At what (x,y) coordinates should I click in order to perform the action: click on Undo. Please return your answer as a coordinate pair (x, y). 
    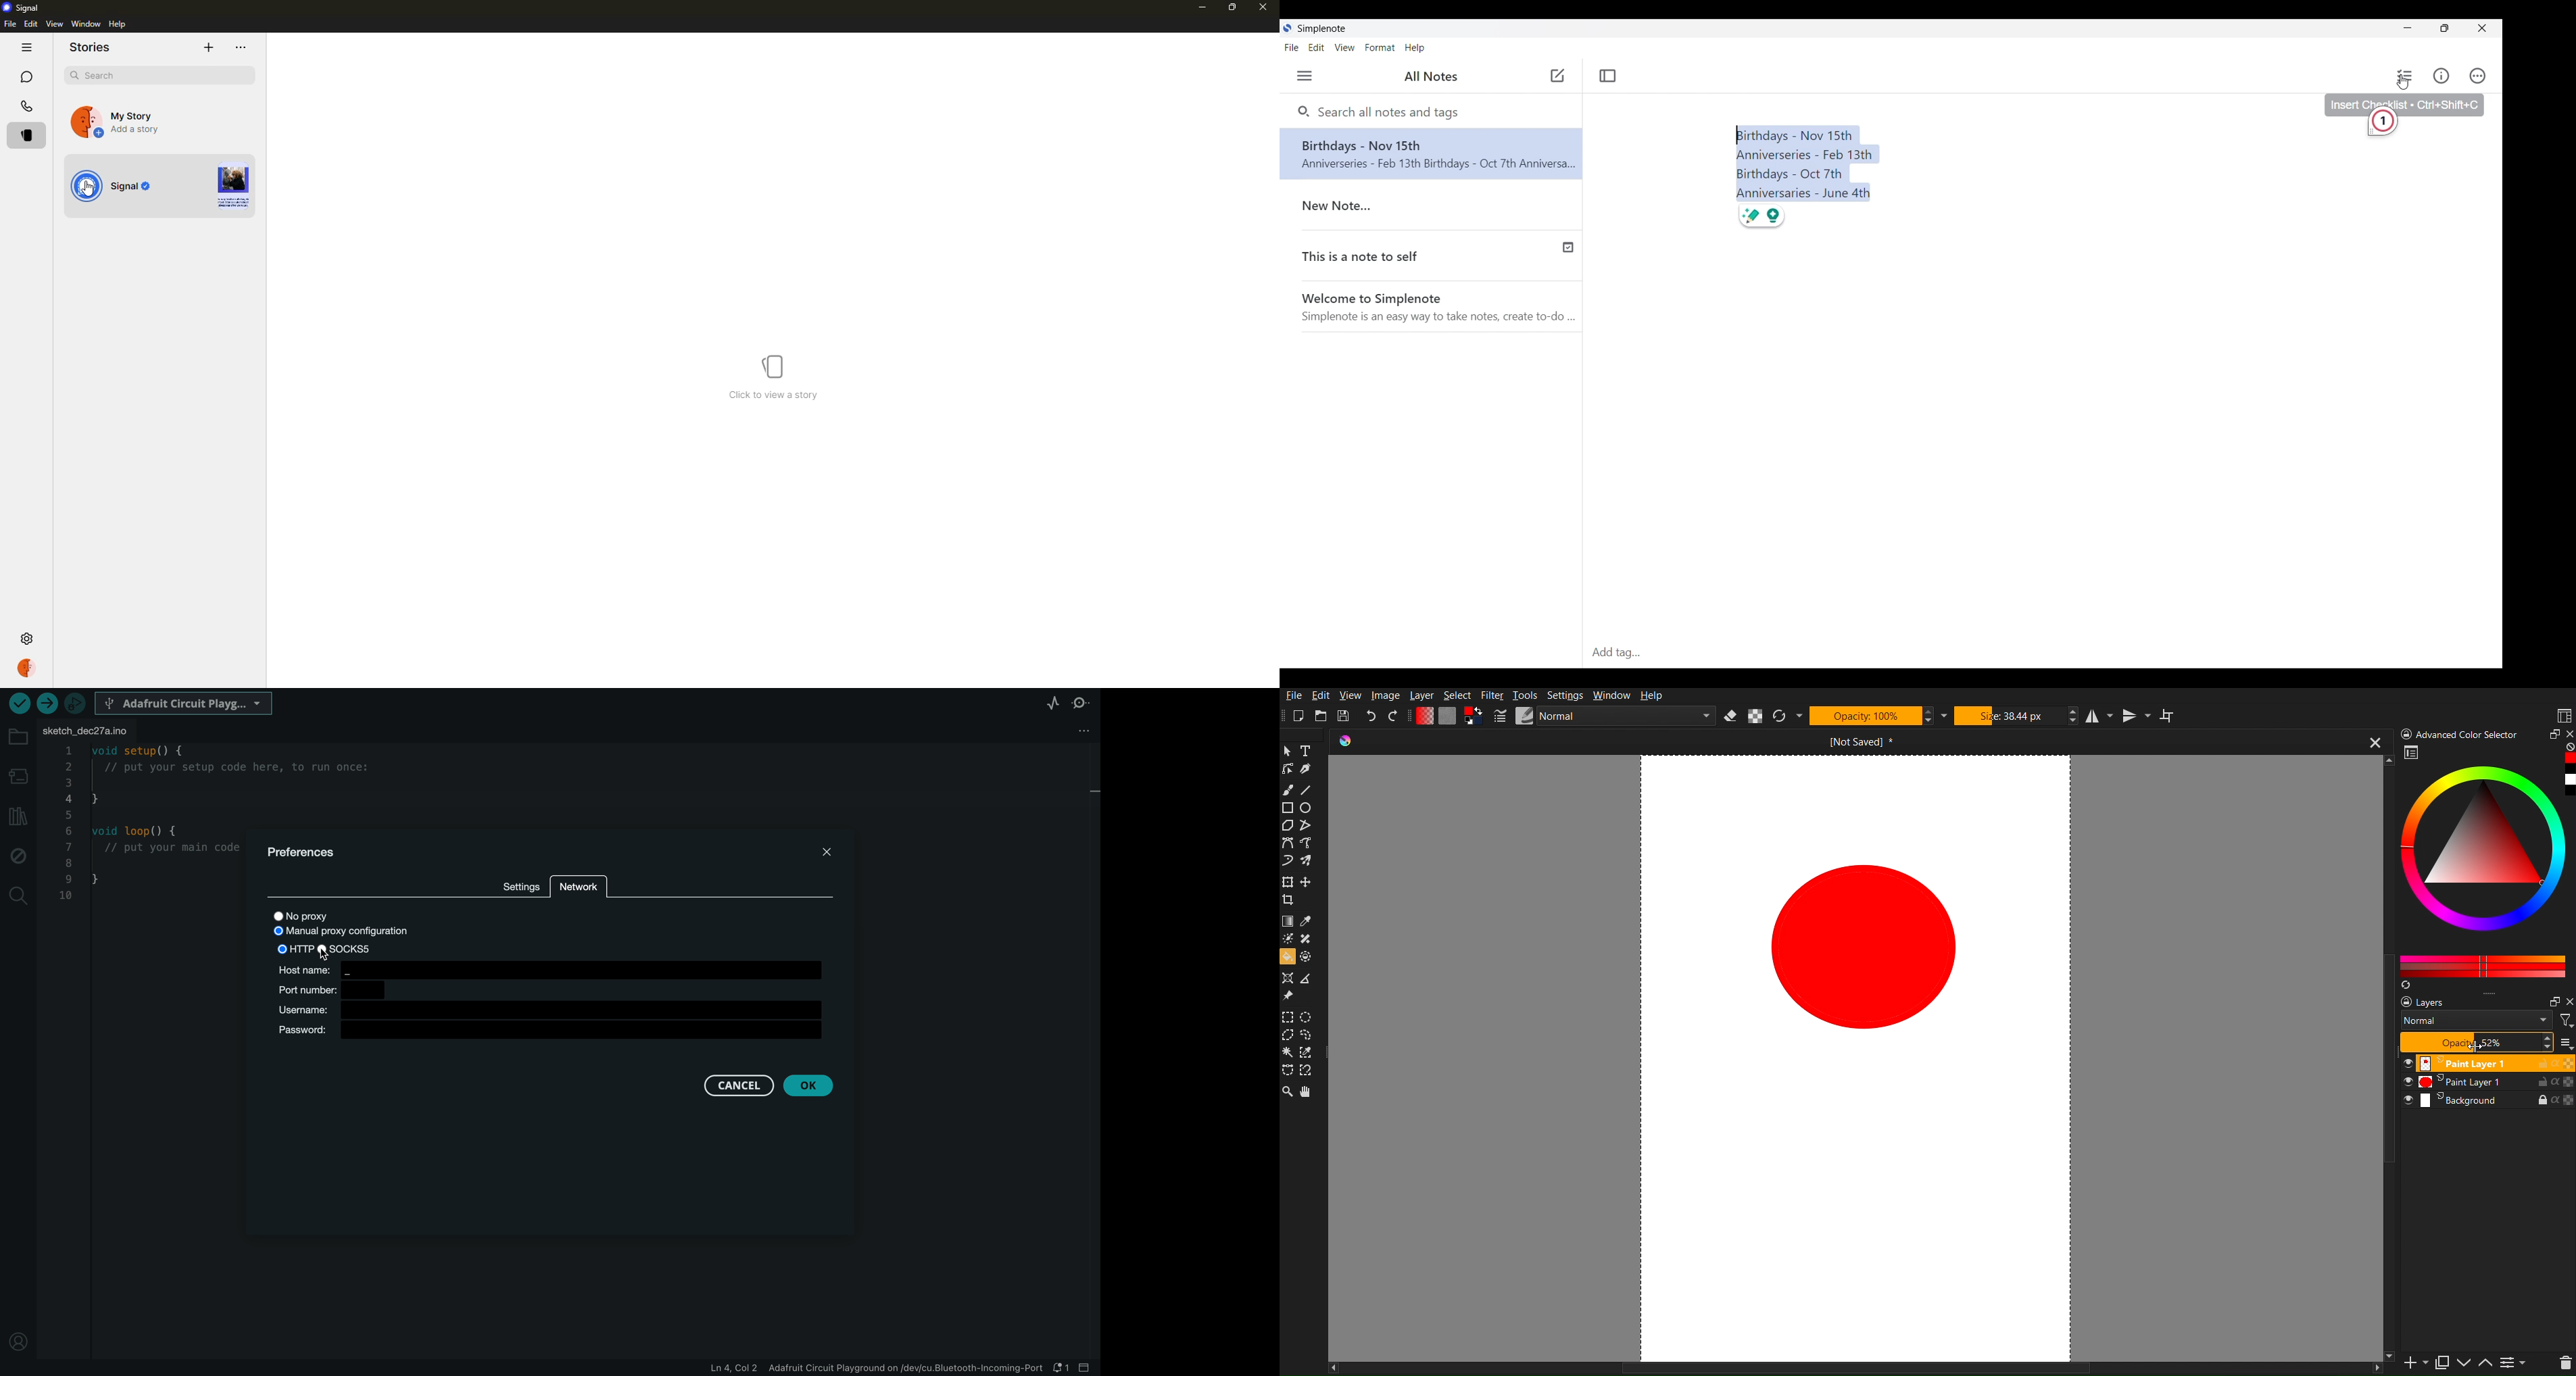
    Looking at the image, I should click on (1371, 718).